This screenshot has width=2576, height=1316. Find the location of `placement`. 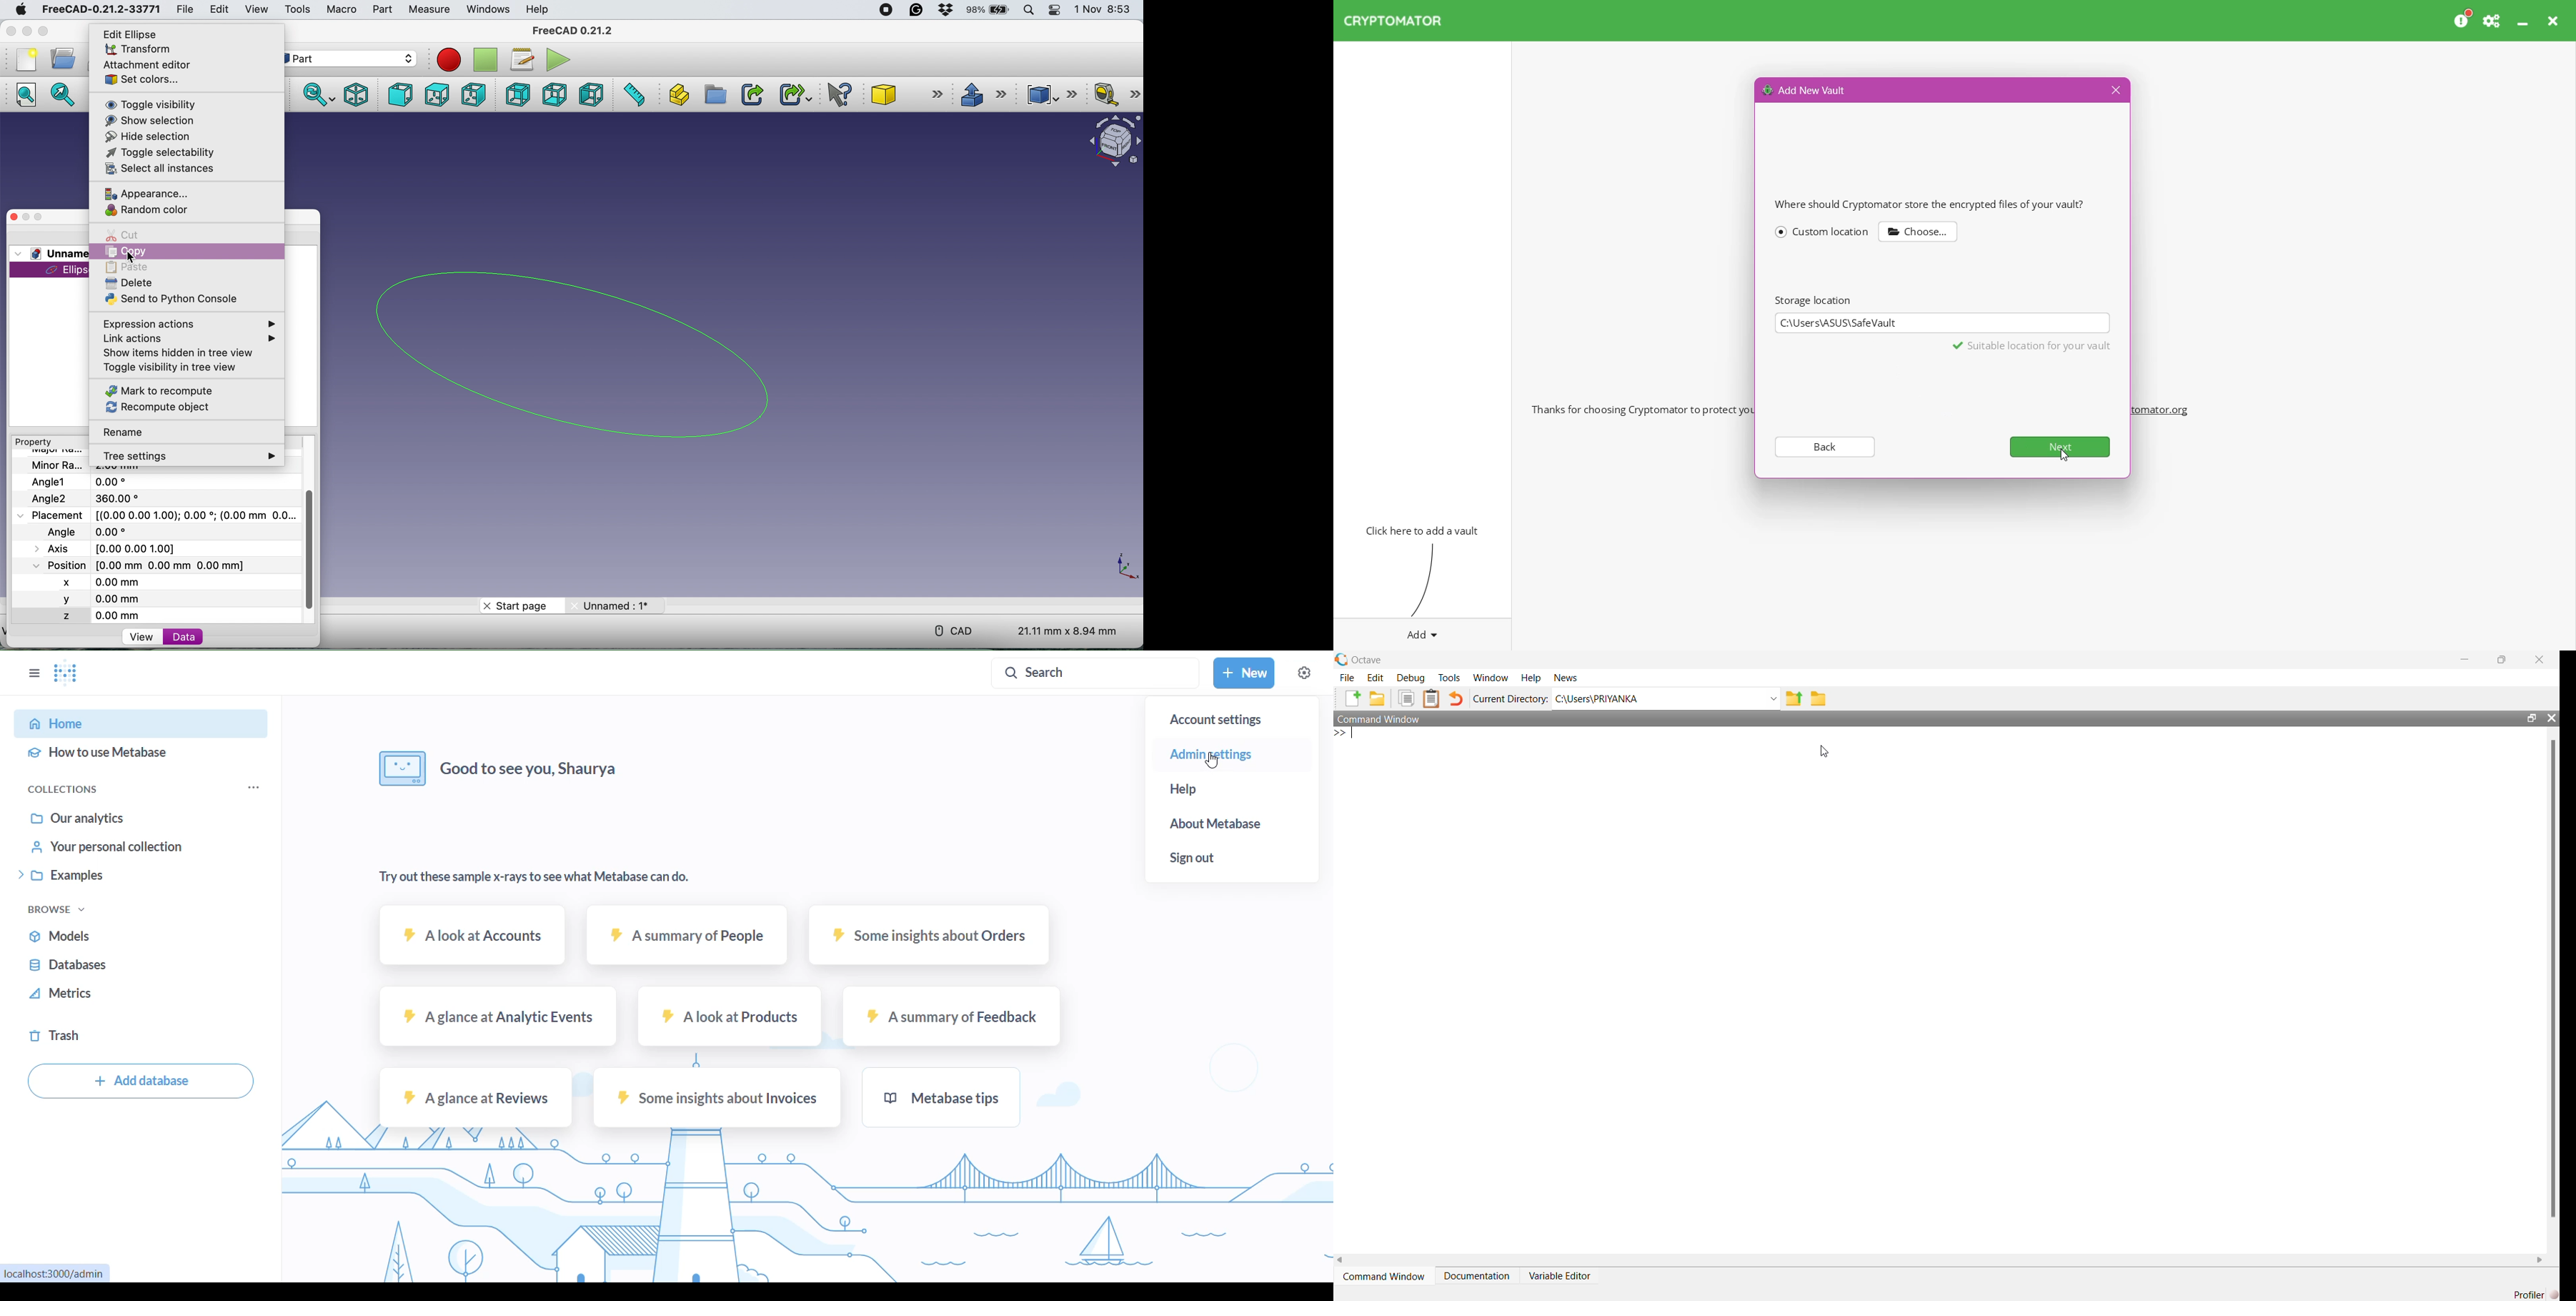

placement is located at coordinates (165, 515).